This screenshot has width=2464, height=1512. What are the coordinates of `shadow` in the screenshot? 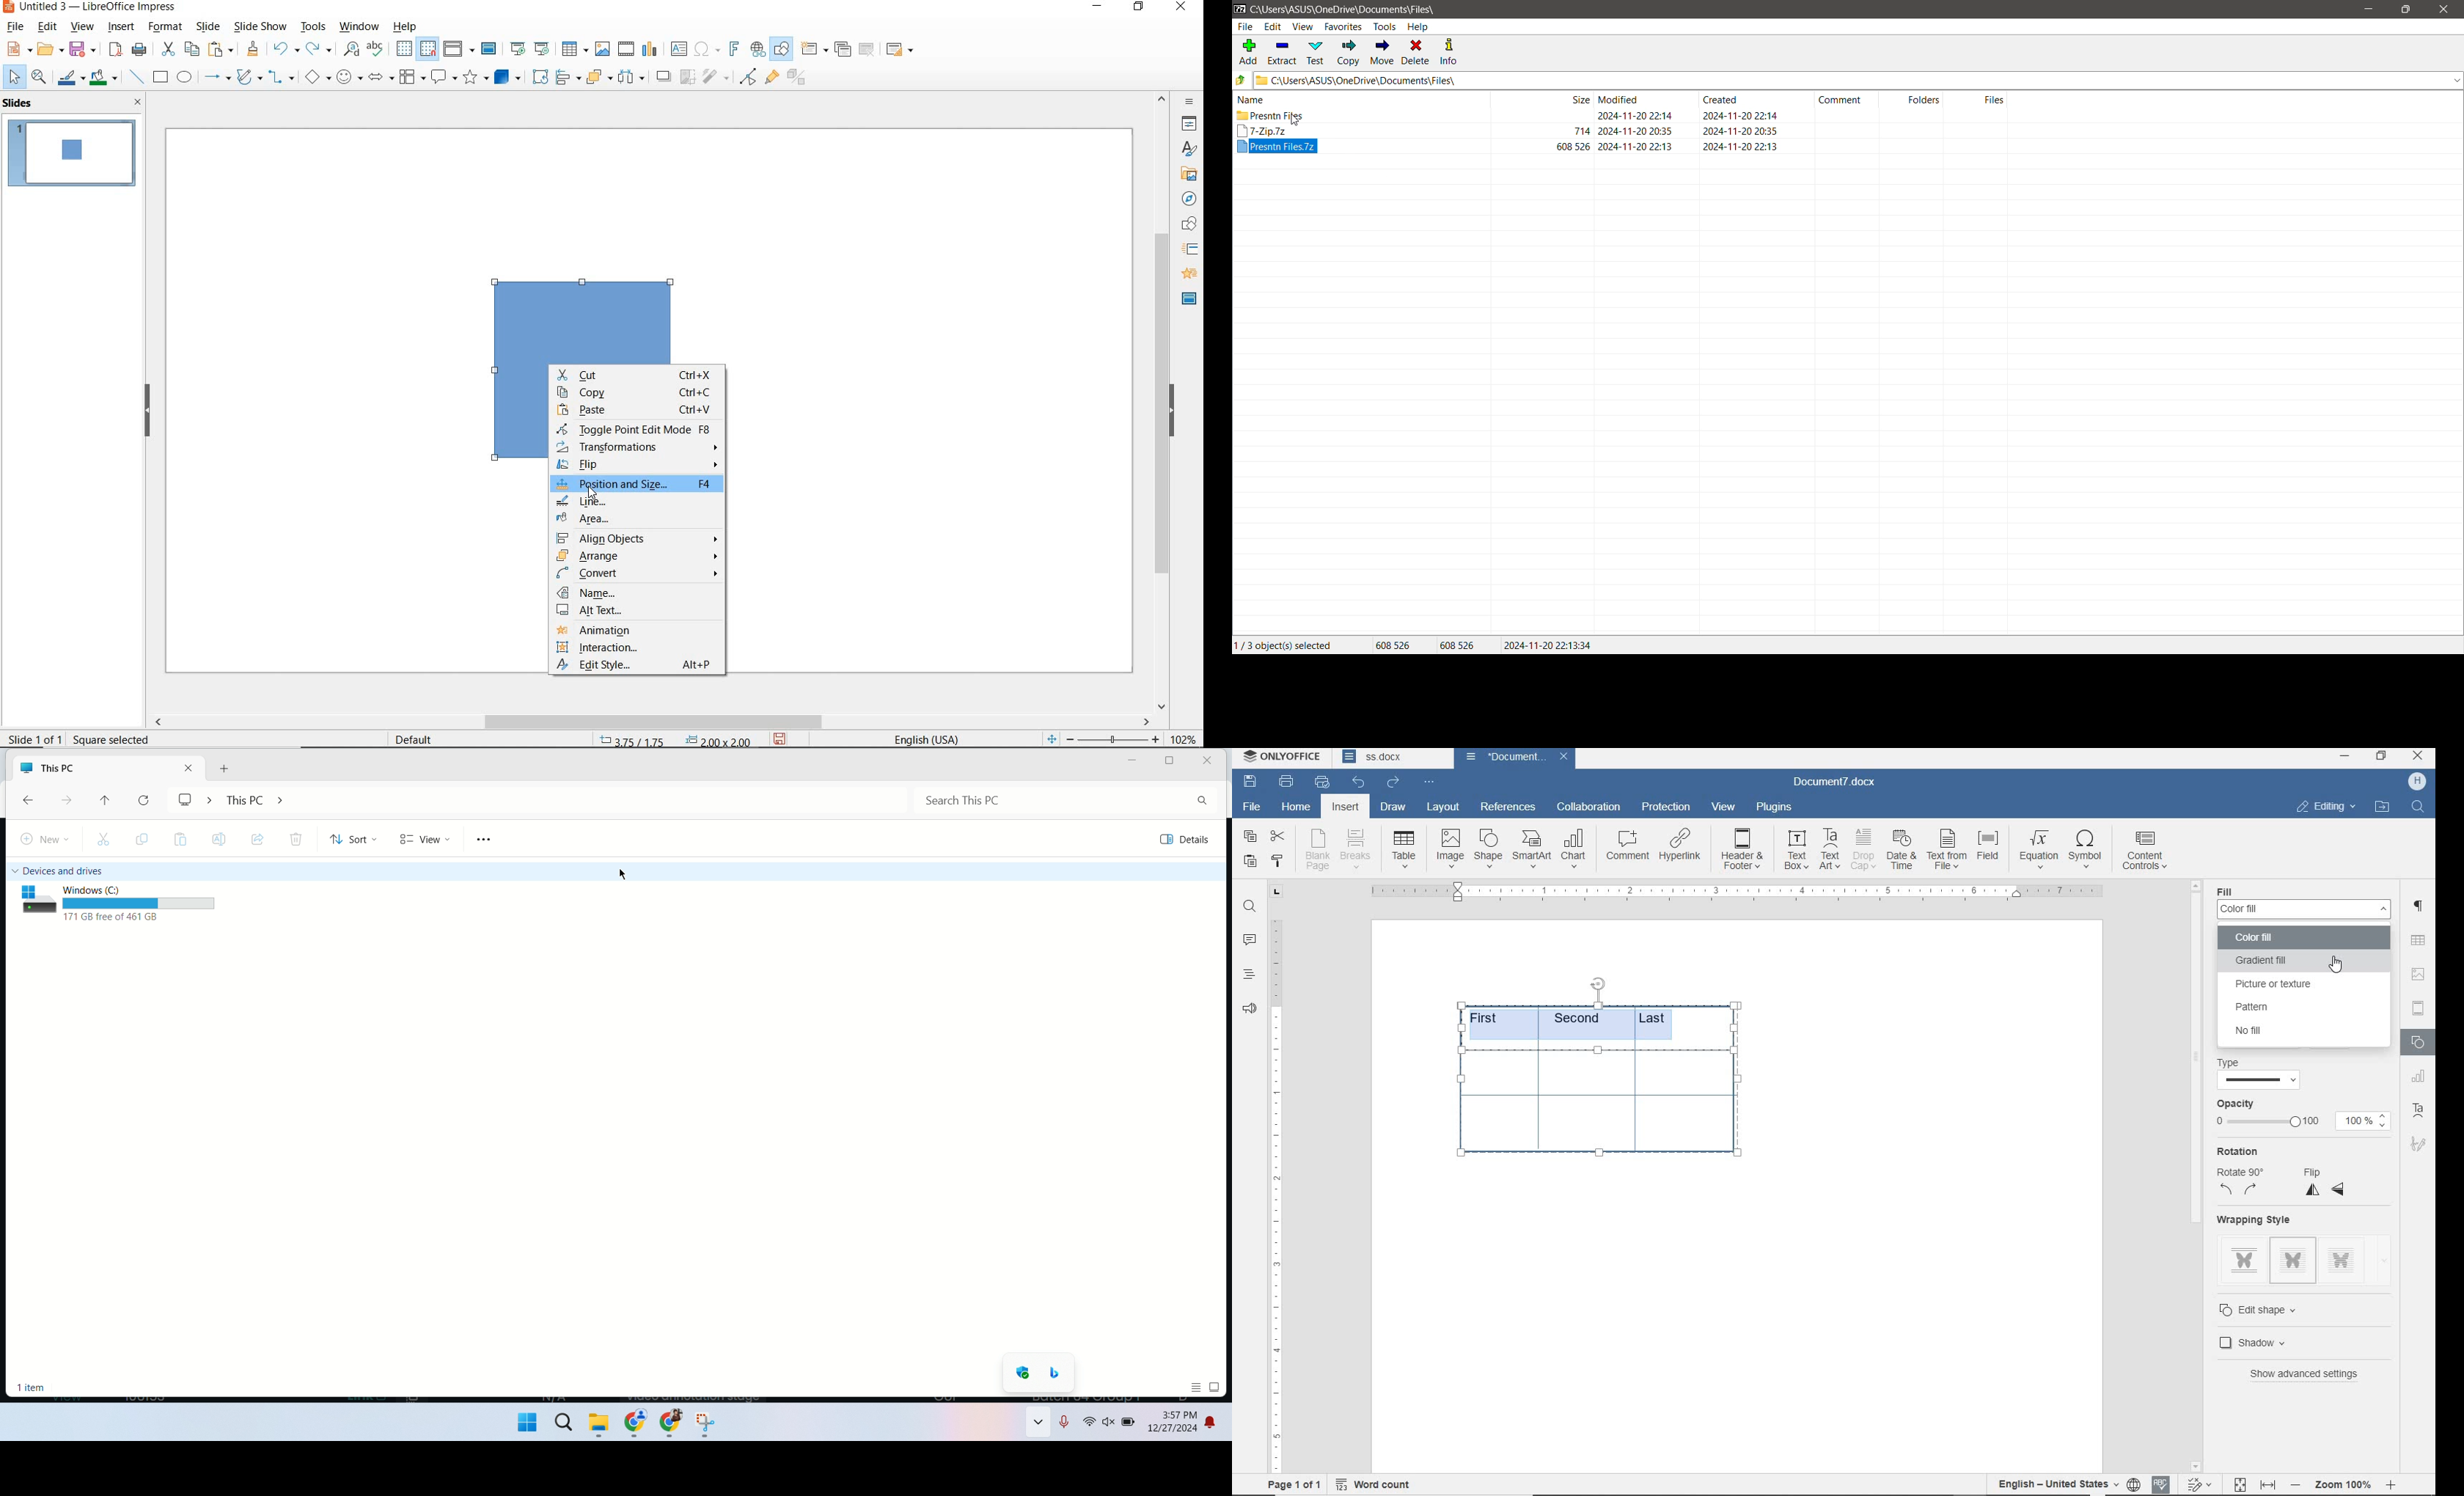 It's located at (2265, 1341).